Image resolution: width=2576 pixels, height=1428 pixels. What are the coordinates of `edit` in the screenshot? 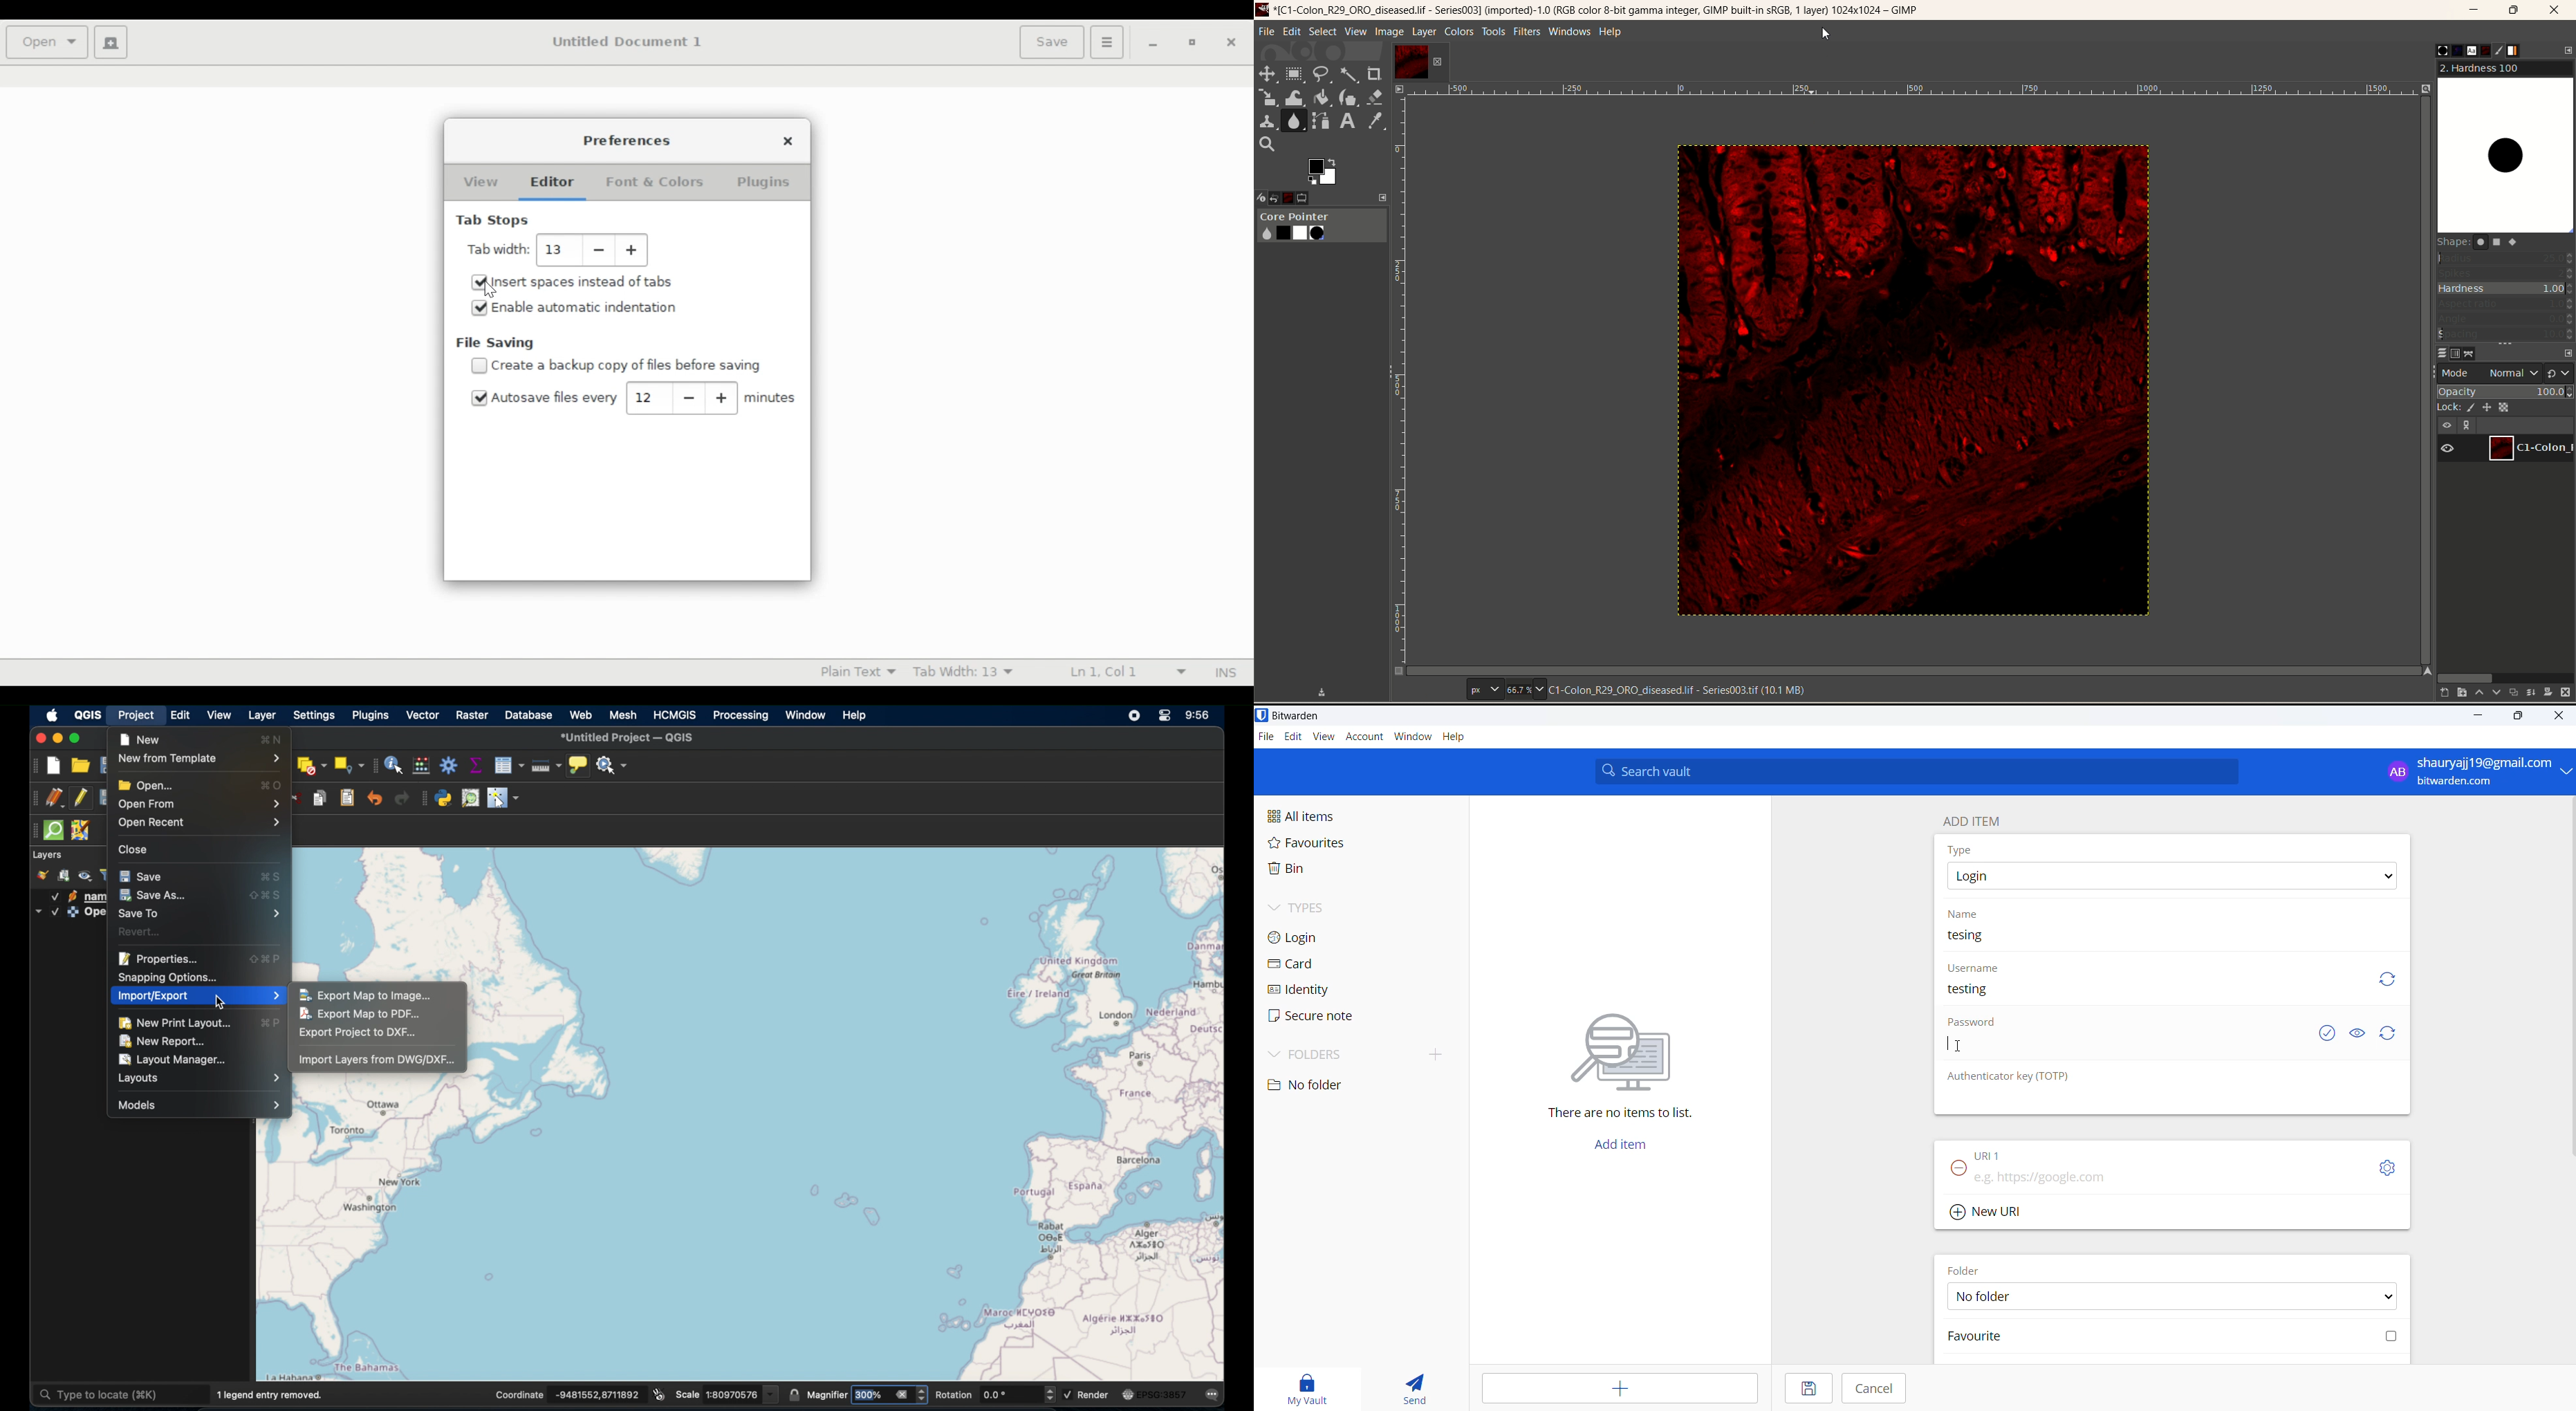 It's located at (1292, 31).